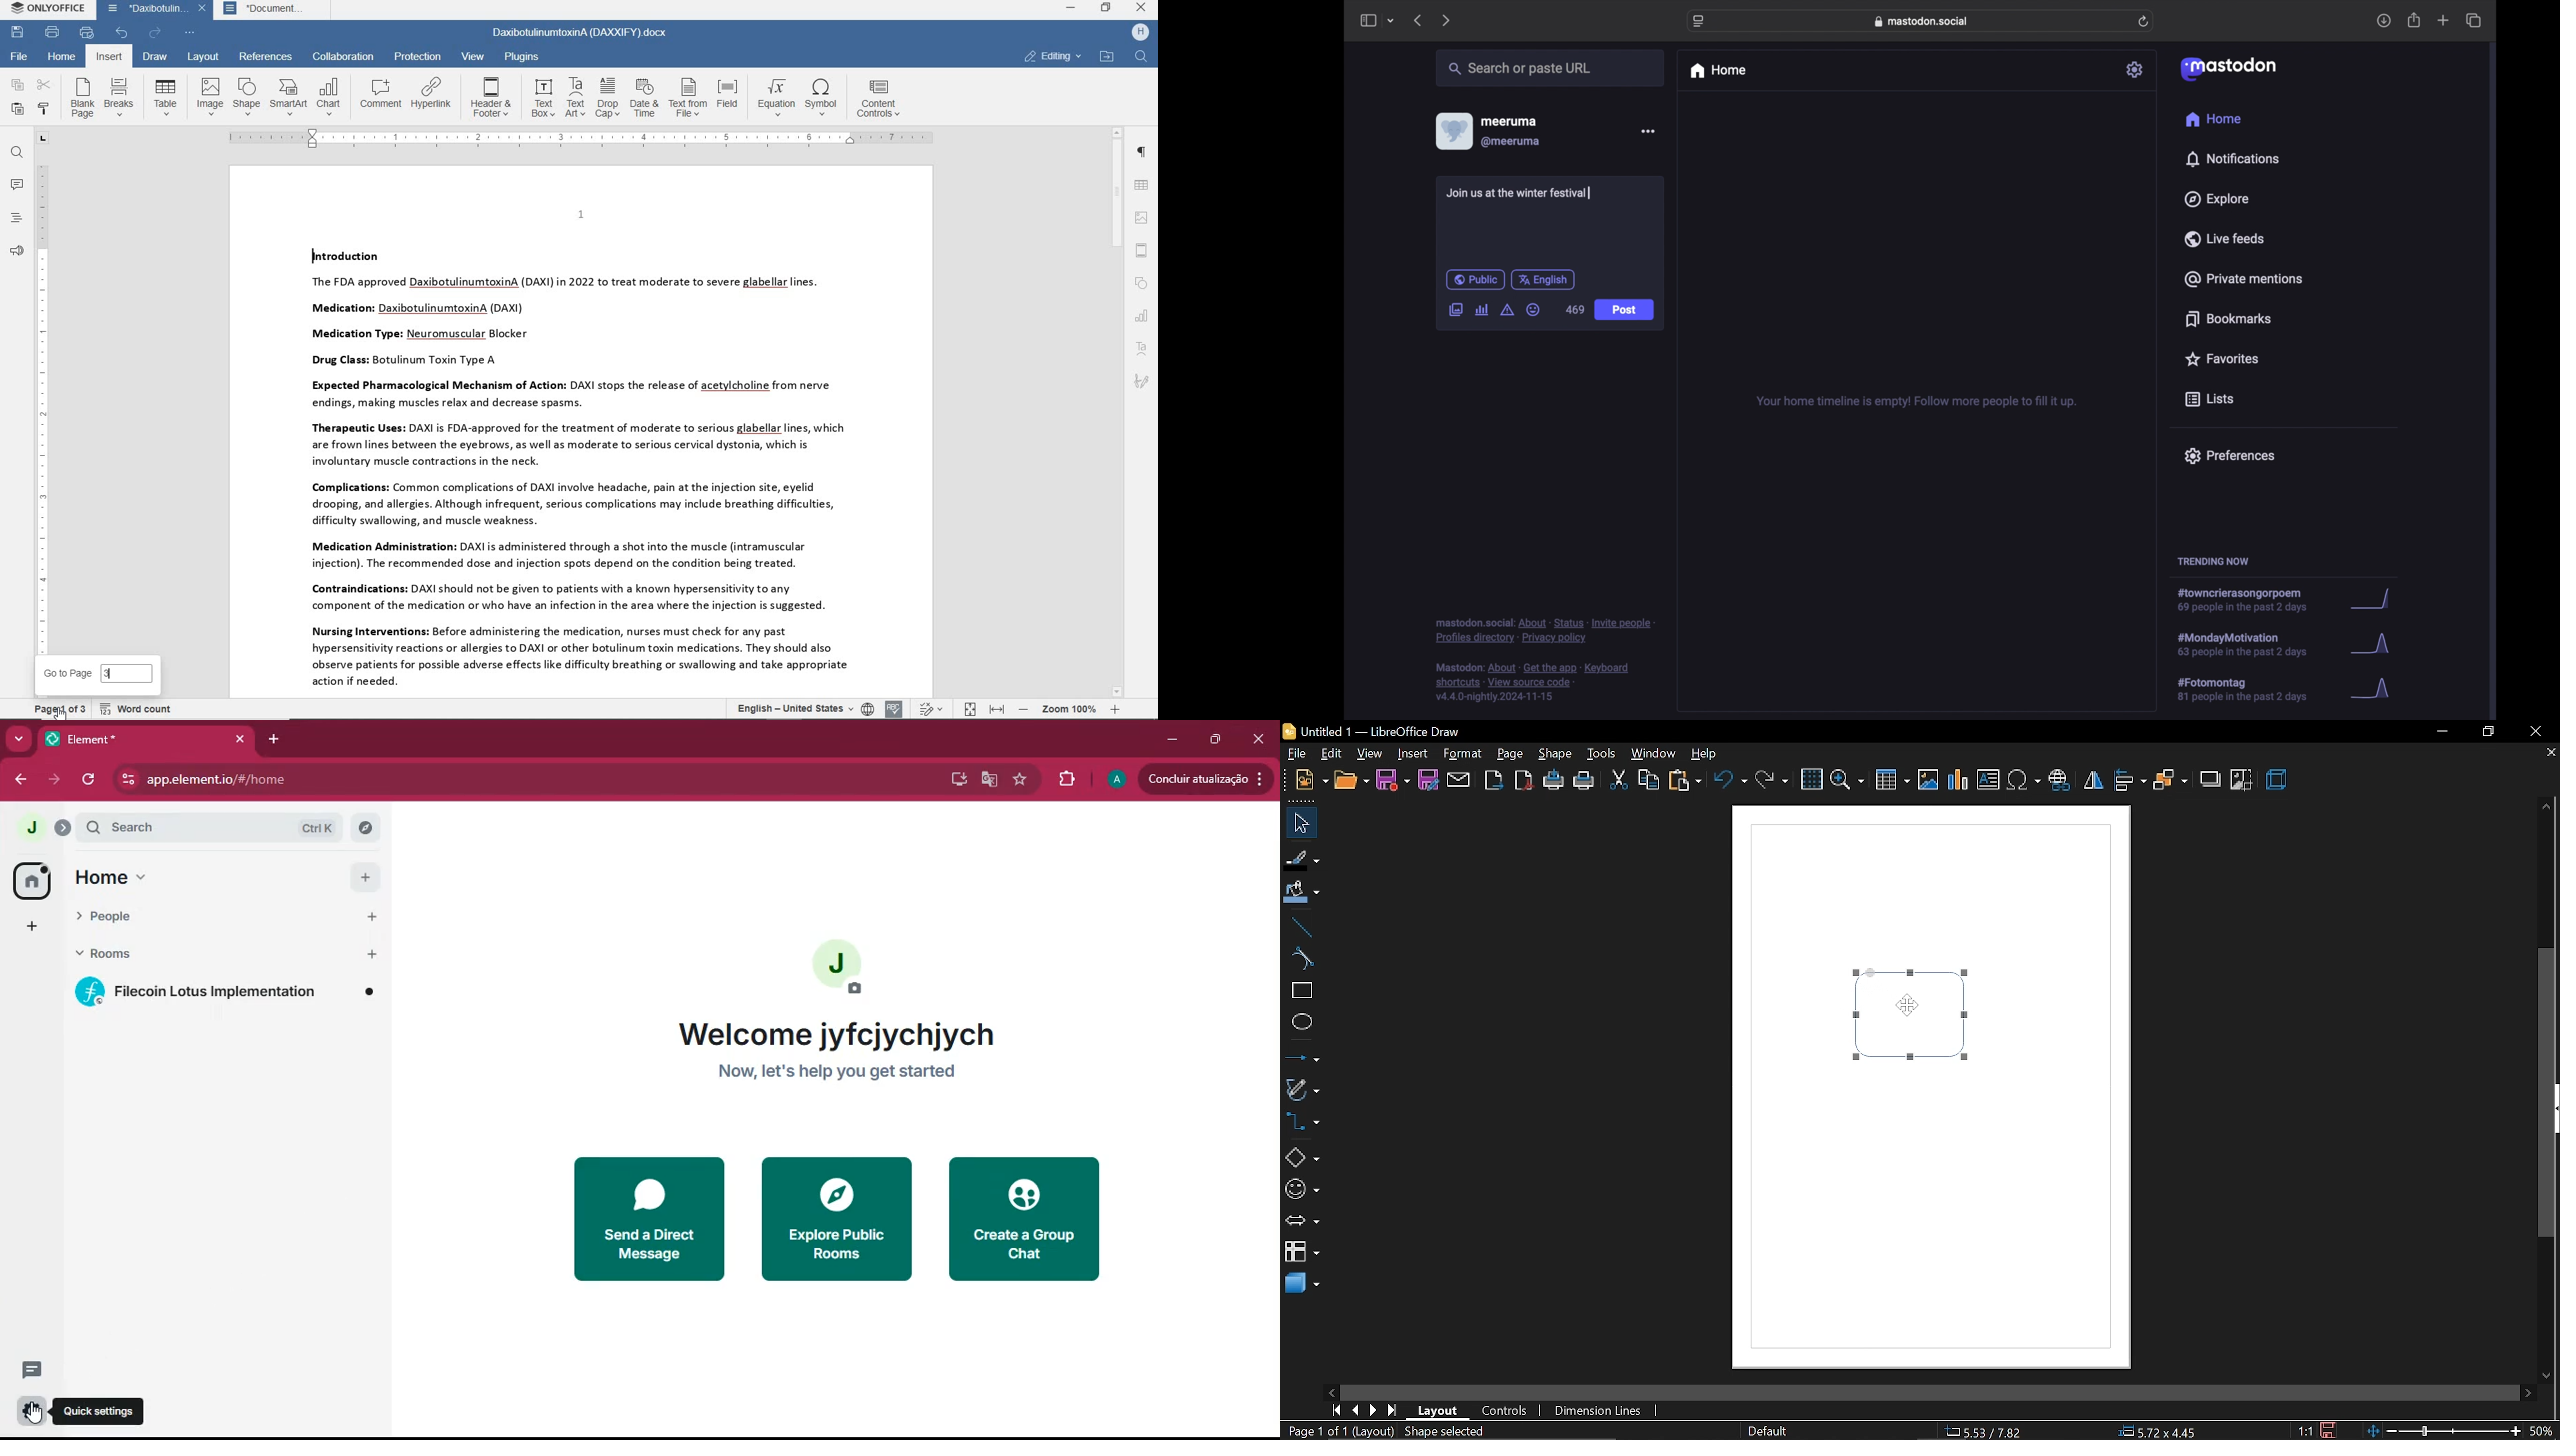 This screenshot has width=2576, height=1456. I want to click on current zoom, so click(2542, 1432).